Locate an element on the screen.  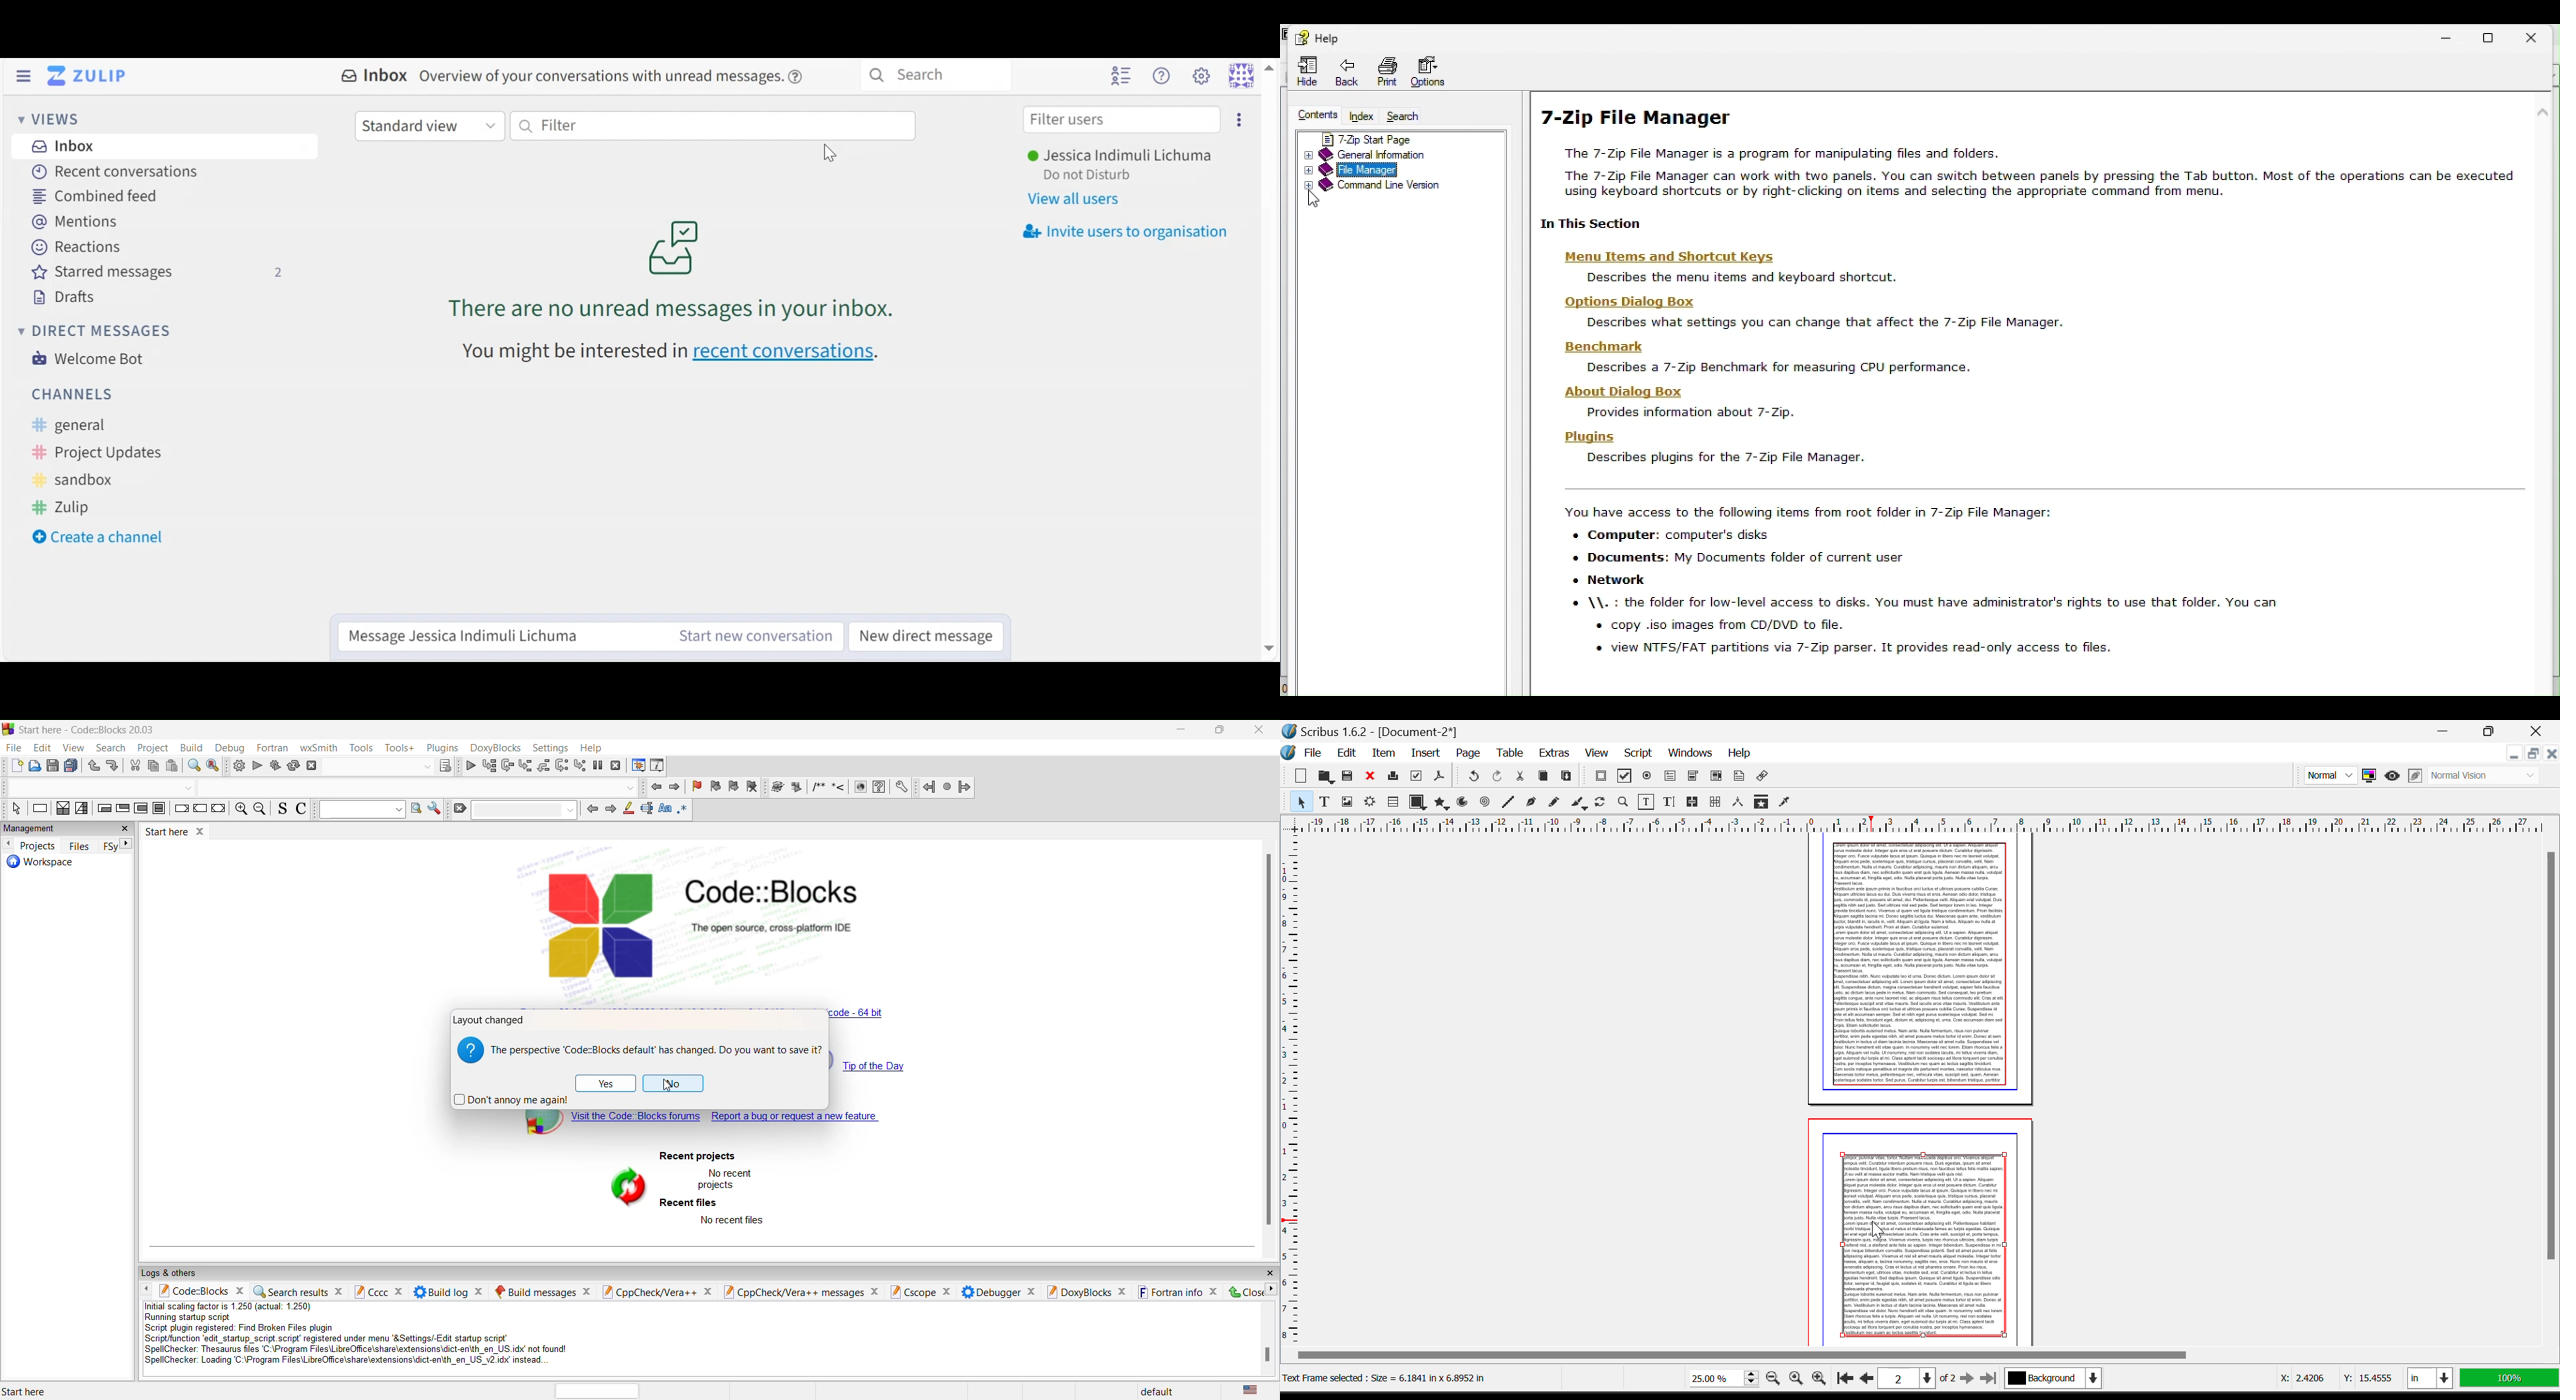
debug is located at coordinates (230, 748).